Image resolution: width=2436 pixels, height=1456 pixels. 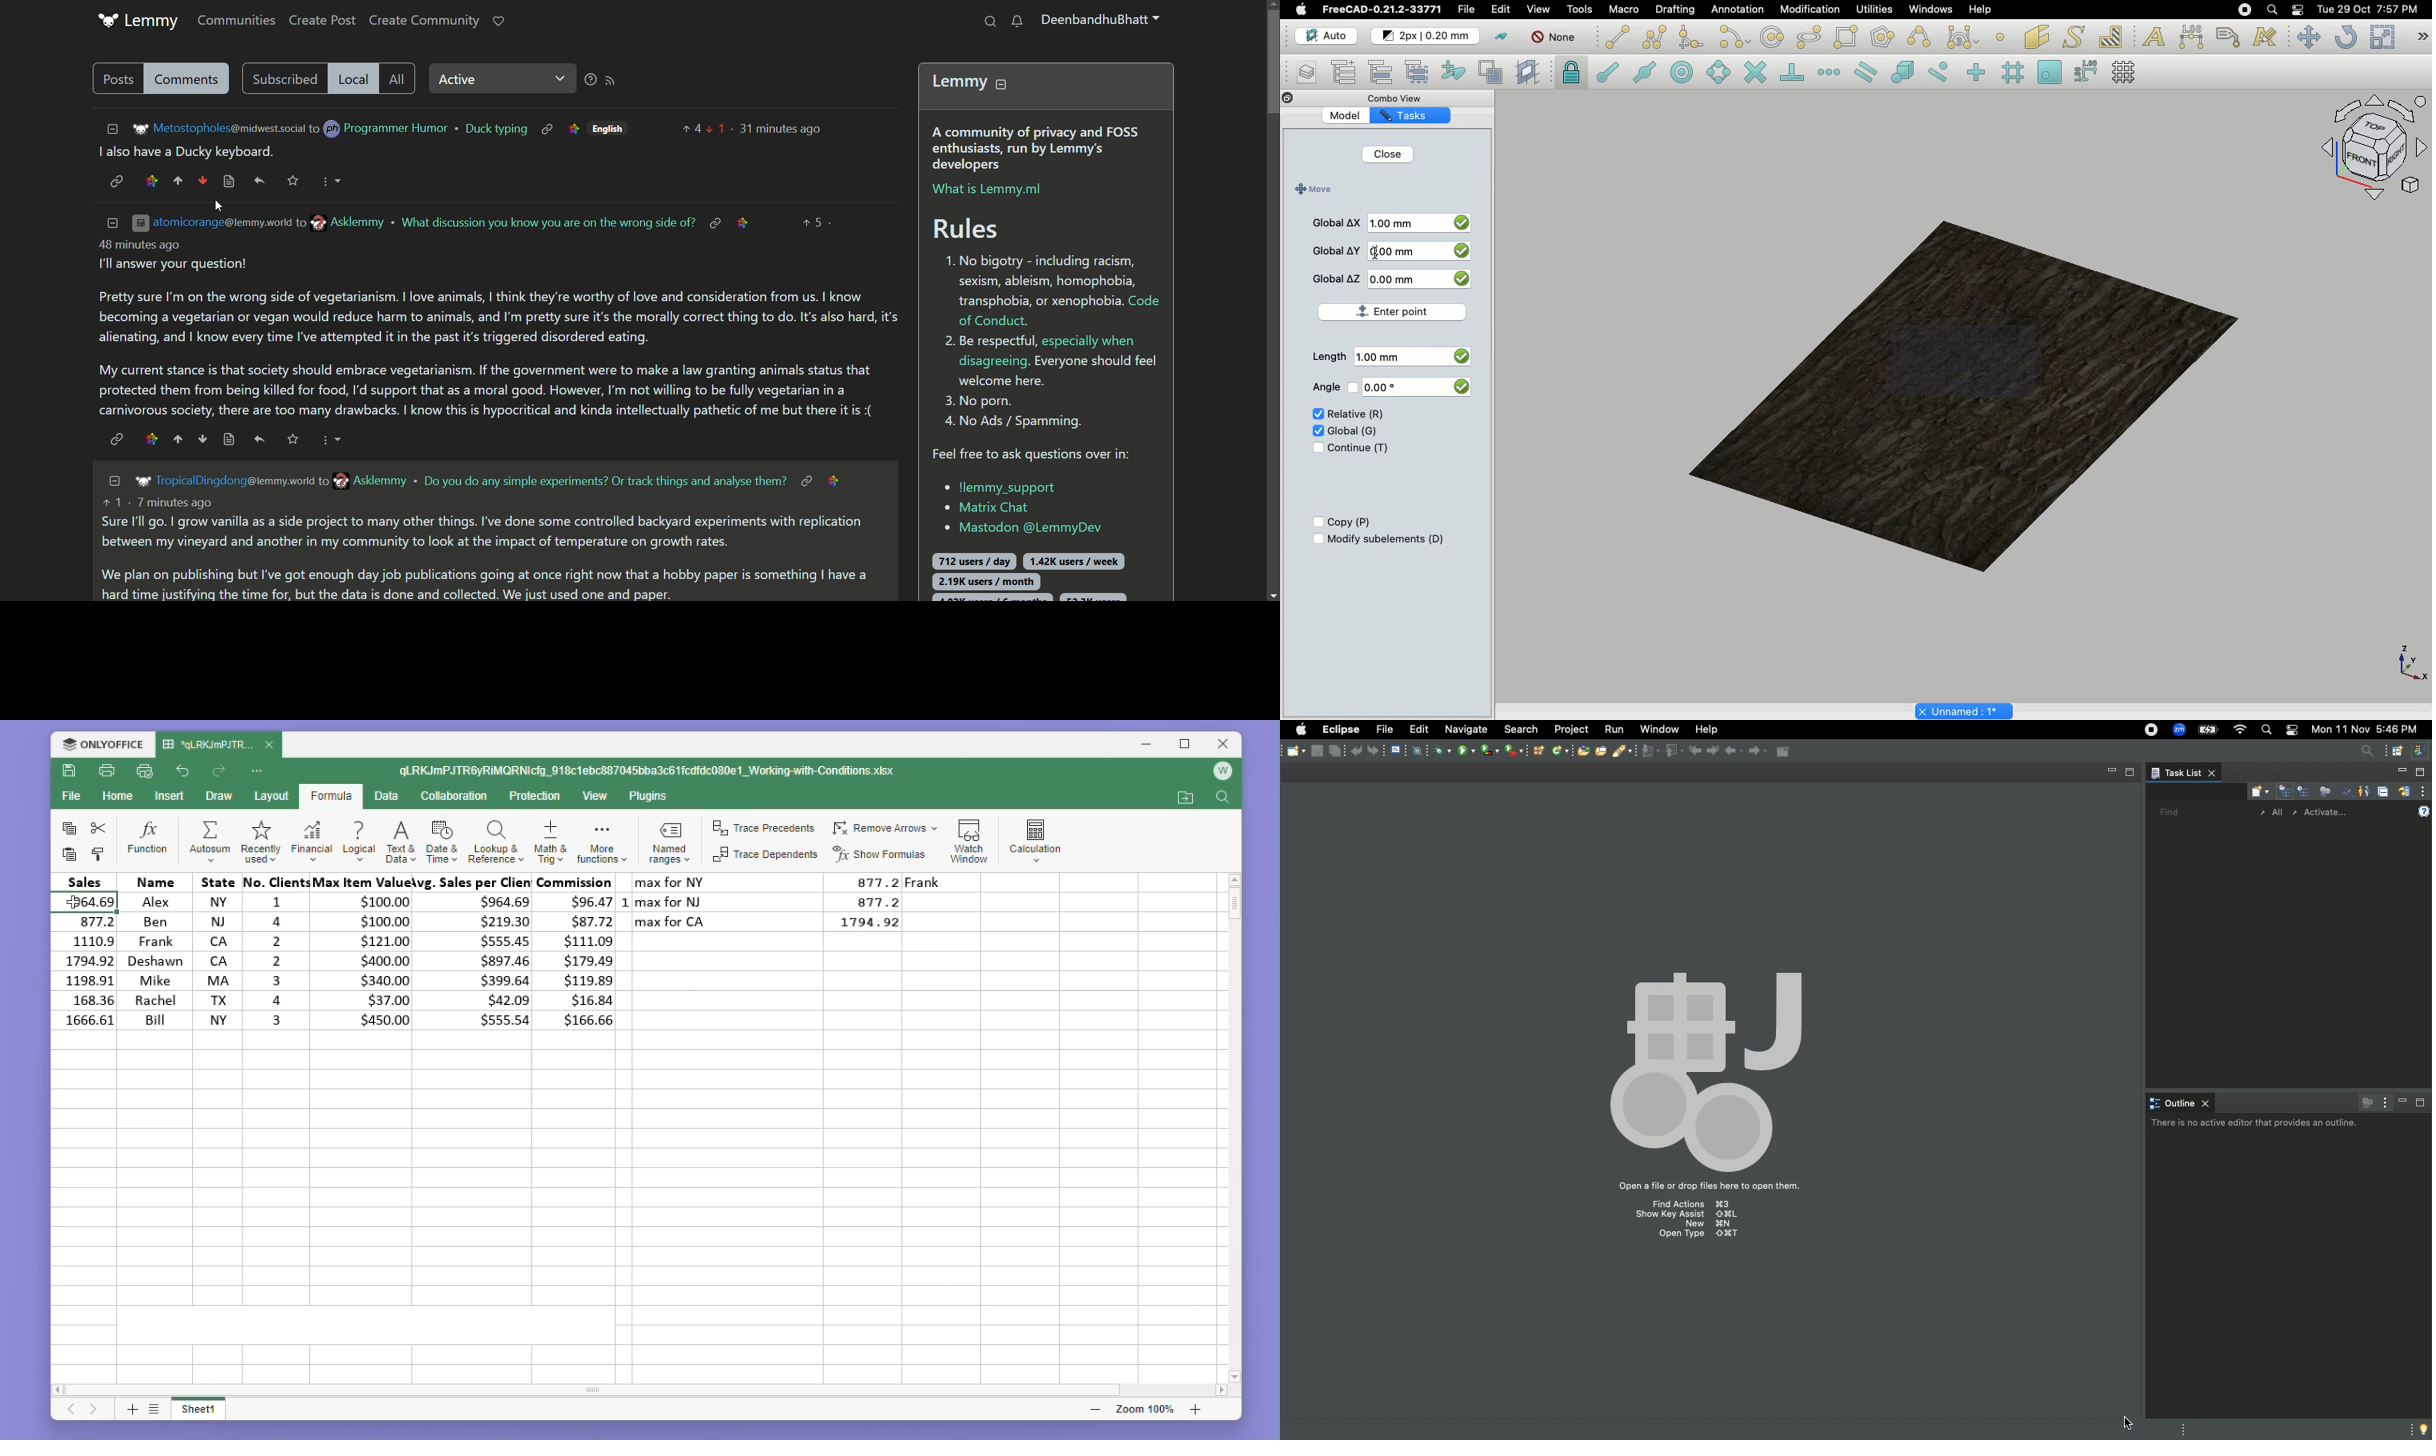 I want to click on trace precedents, so click(x=766, y=830).